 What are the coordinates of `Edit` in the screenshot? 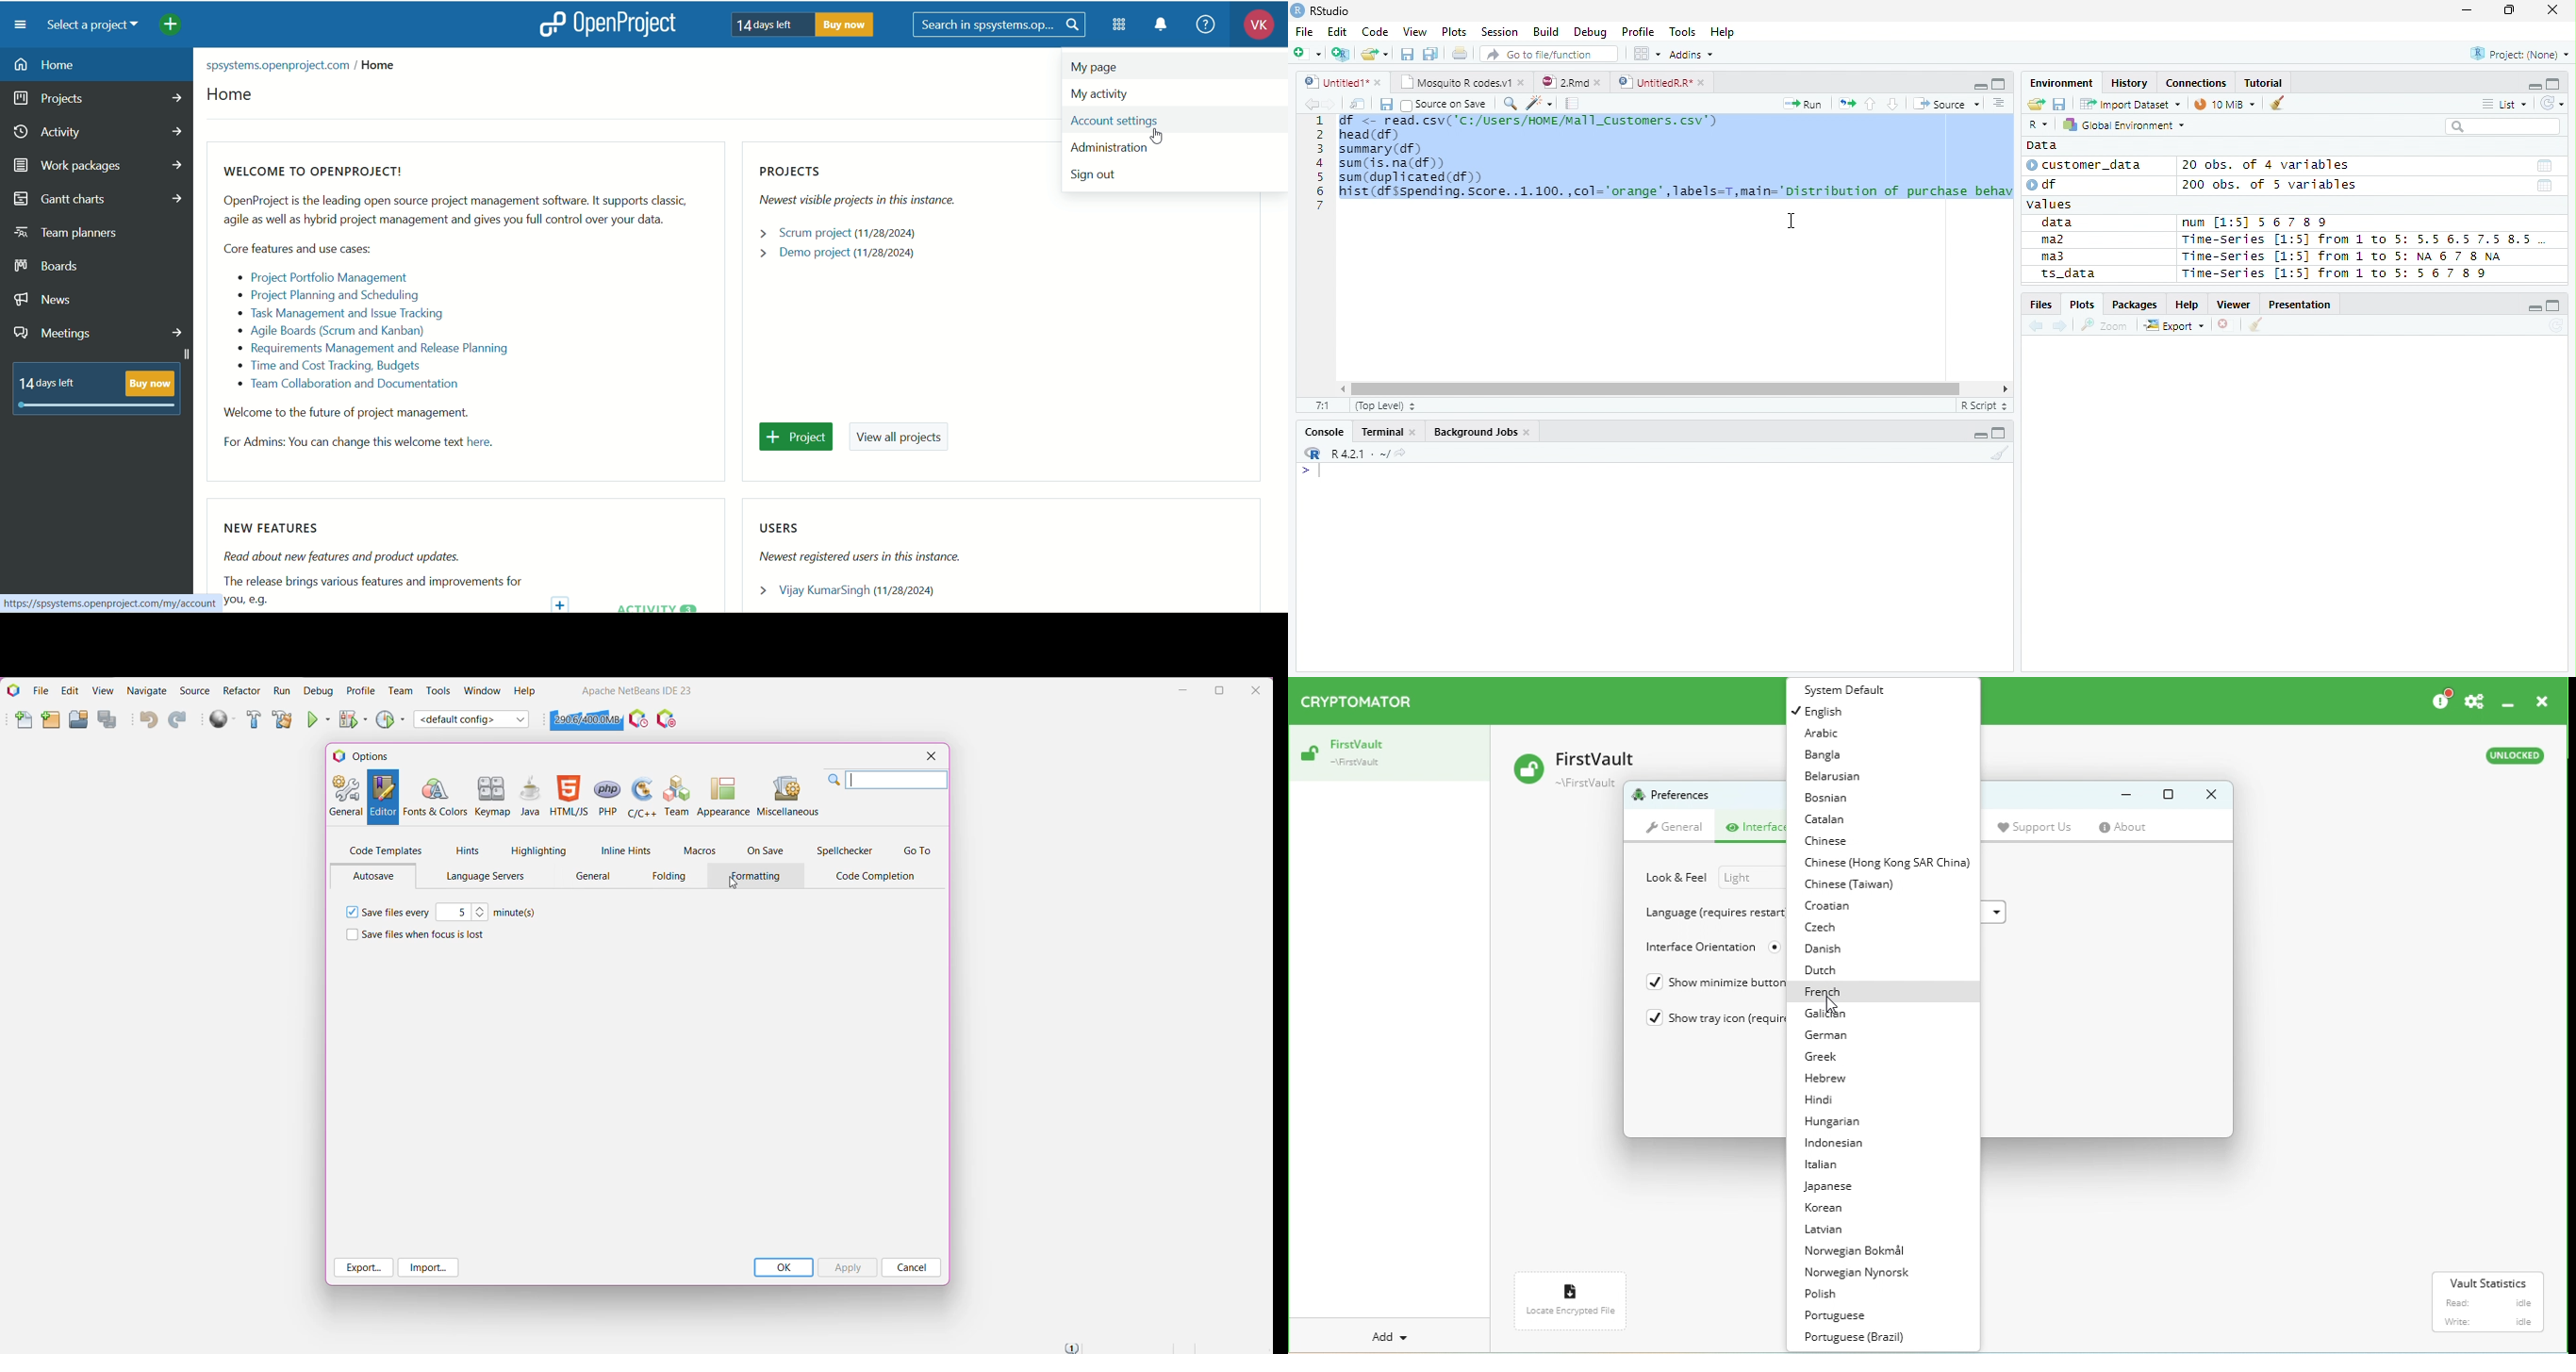 It's located at (1336, 30).